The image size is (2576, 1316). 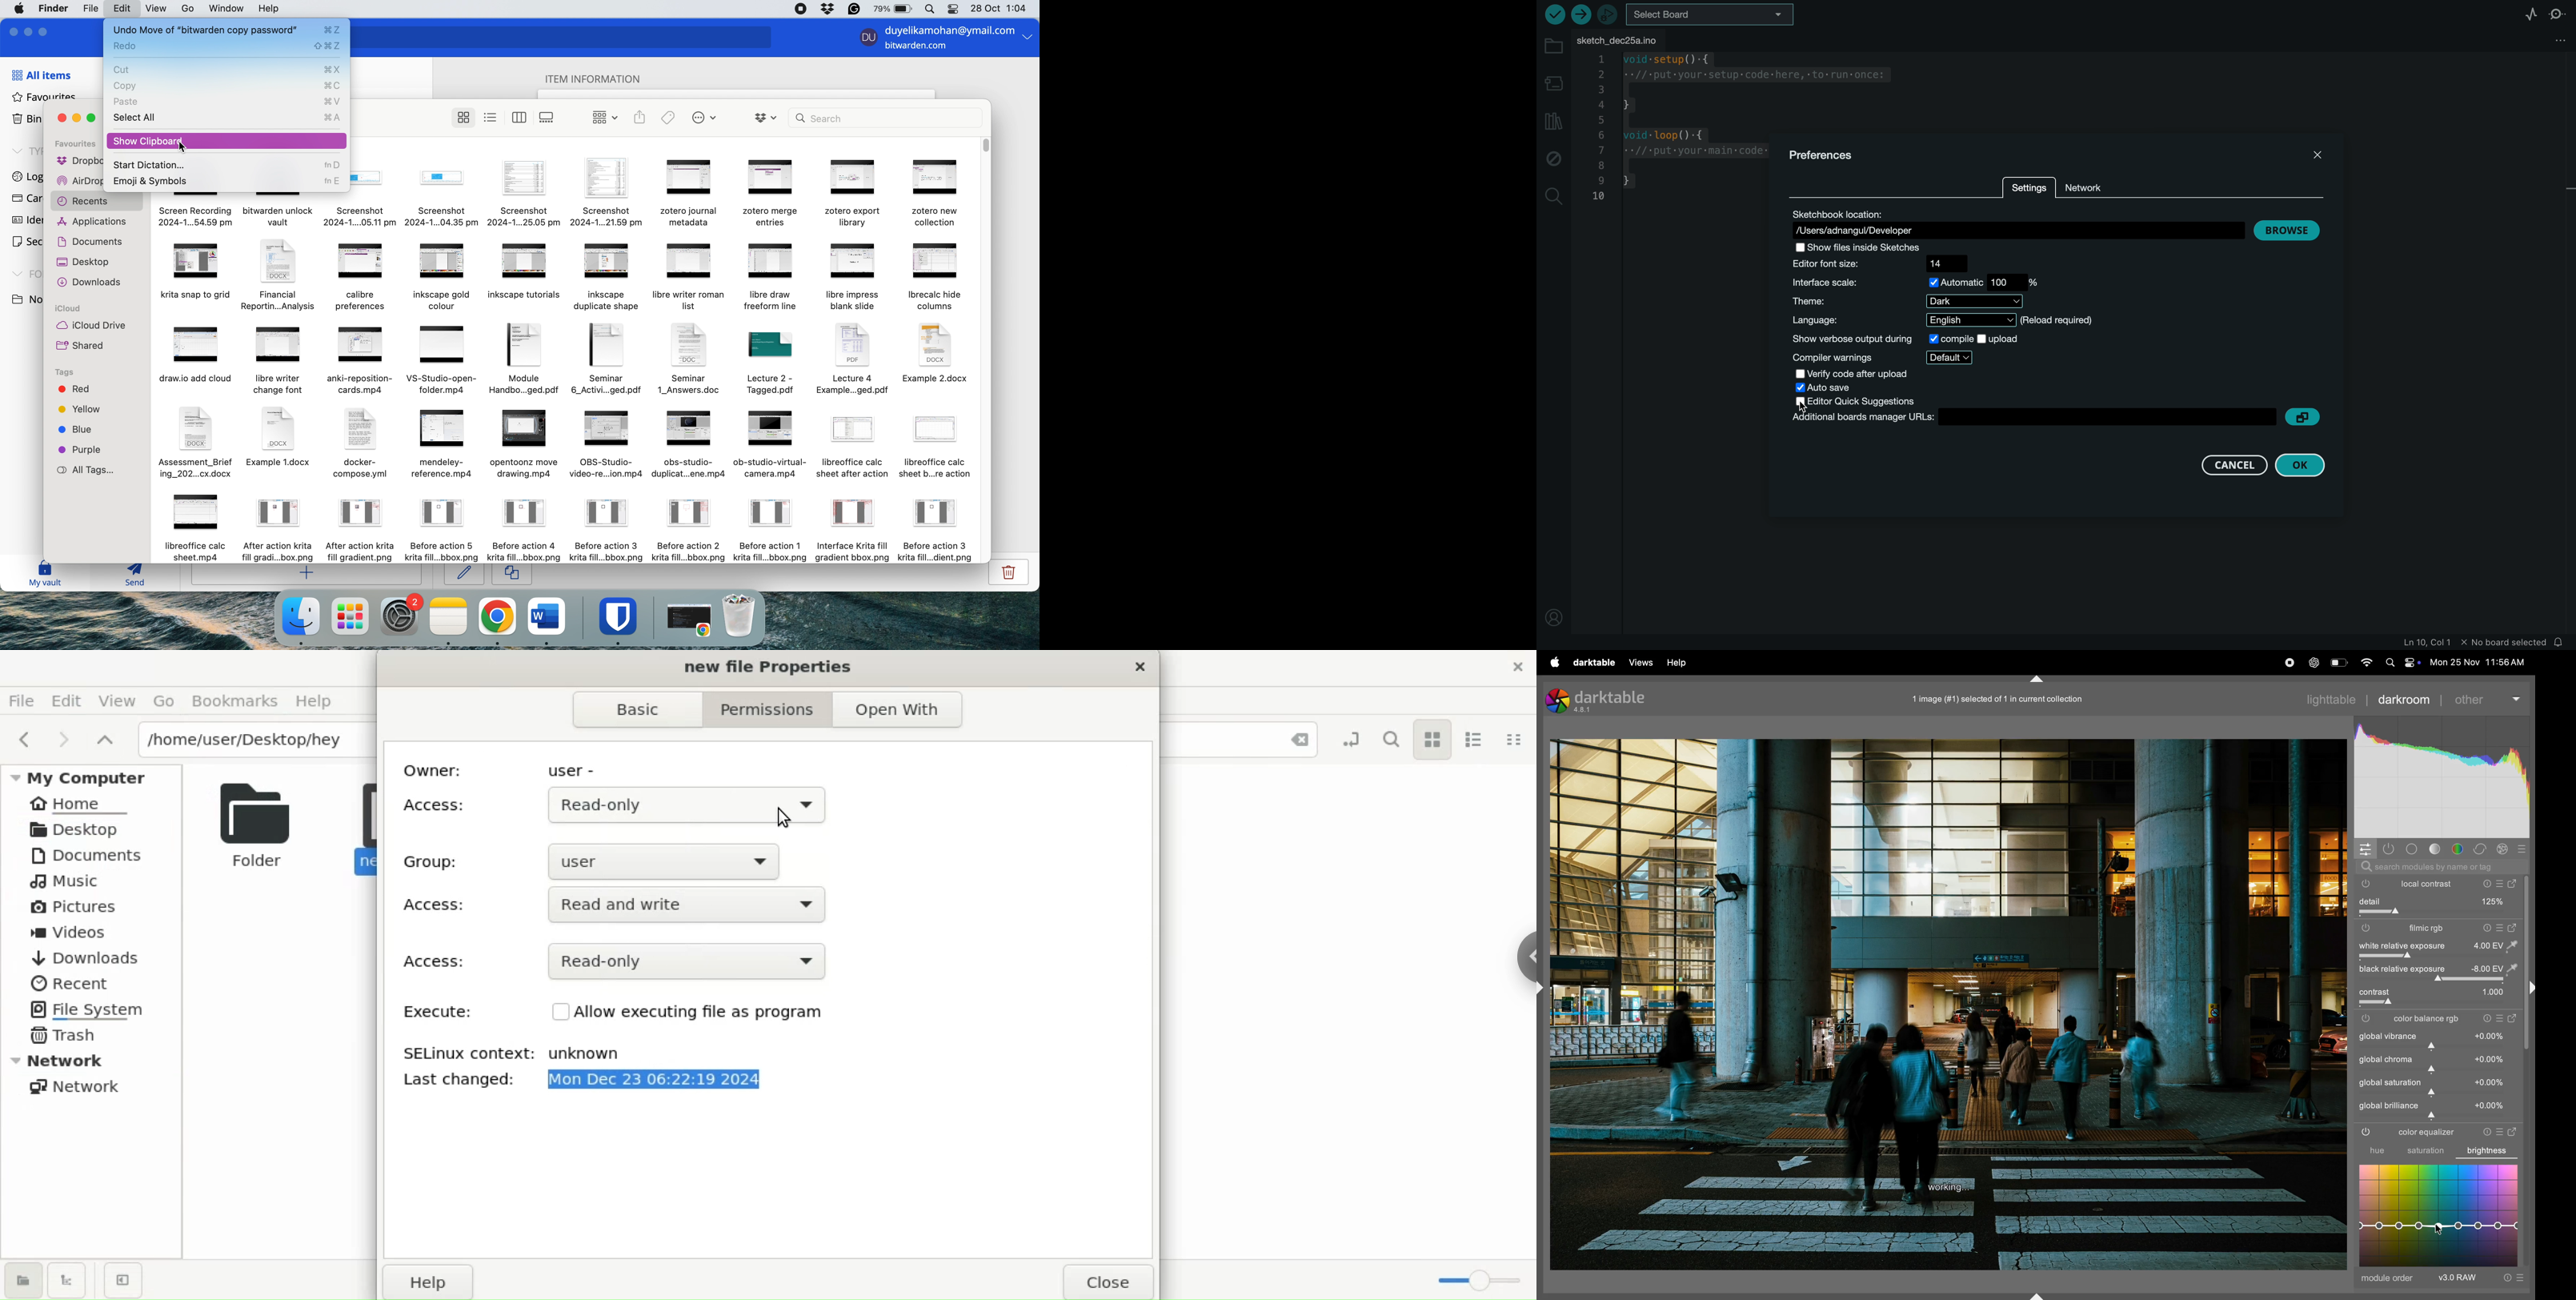 What do you see at coordinates (41, 75) in the screenshot?
I see `all items` at bounding box center [41, 75].